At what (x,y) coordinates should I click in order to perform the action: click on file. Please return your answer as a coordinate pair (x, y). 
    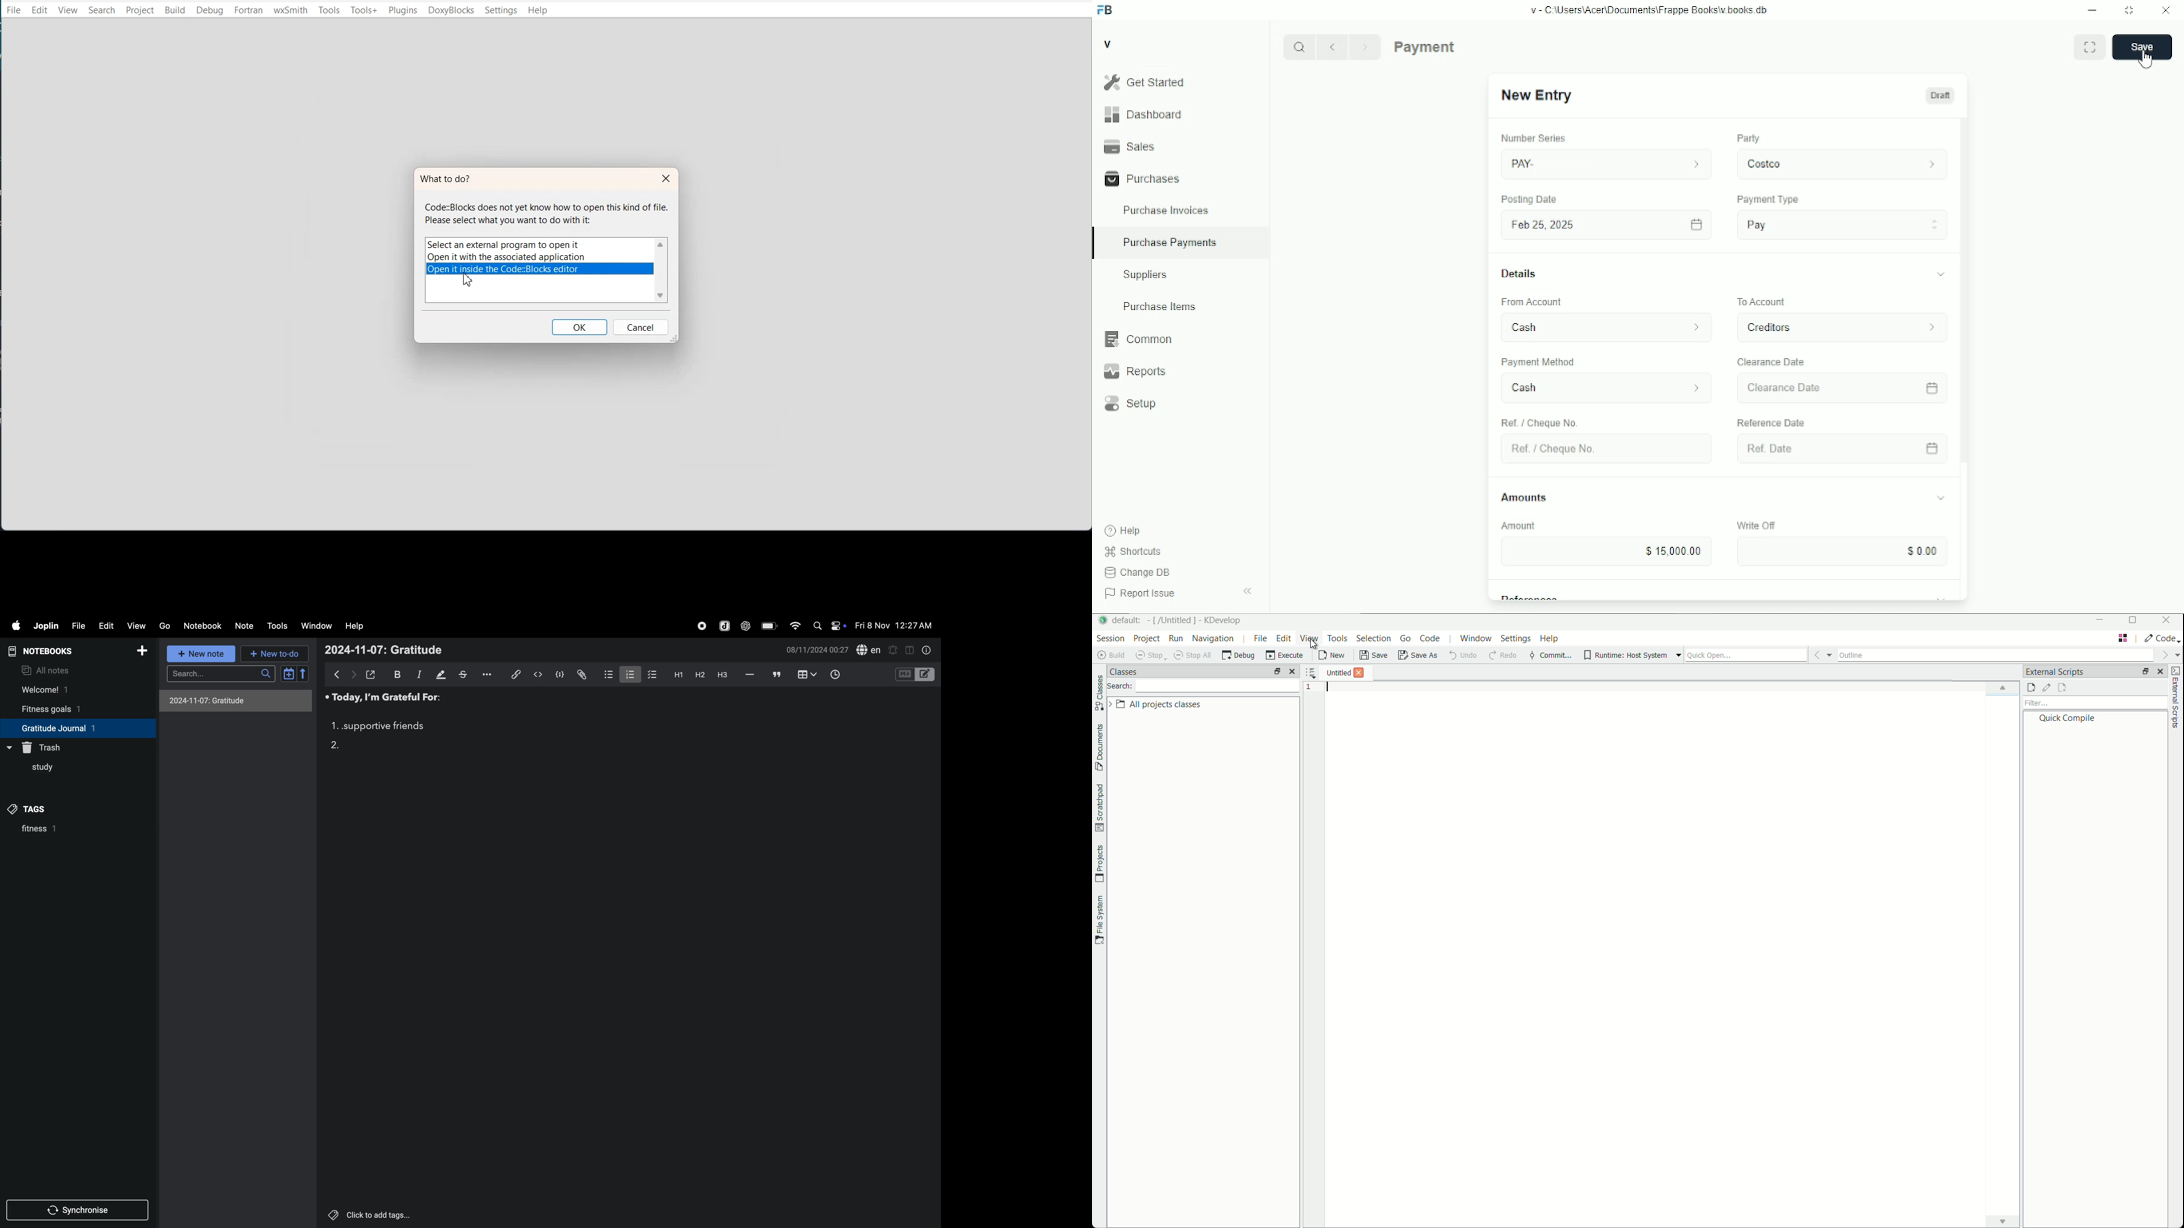
    Looking at the image, I should click on (78, 626).